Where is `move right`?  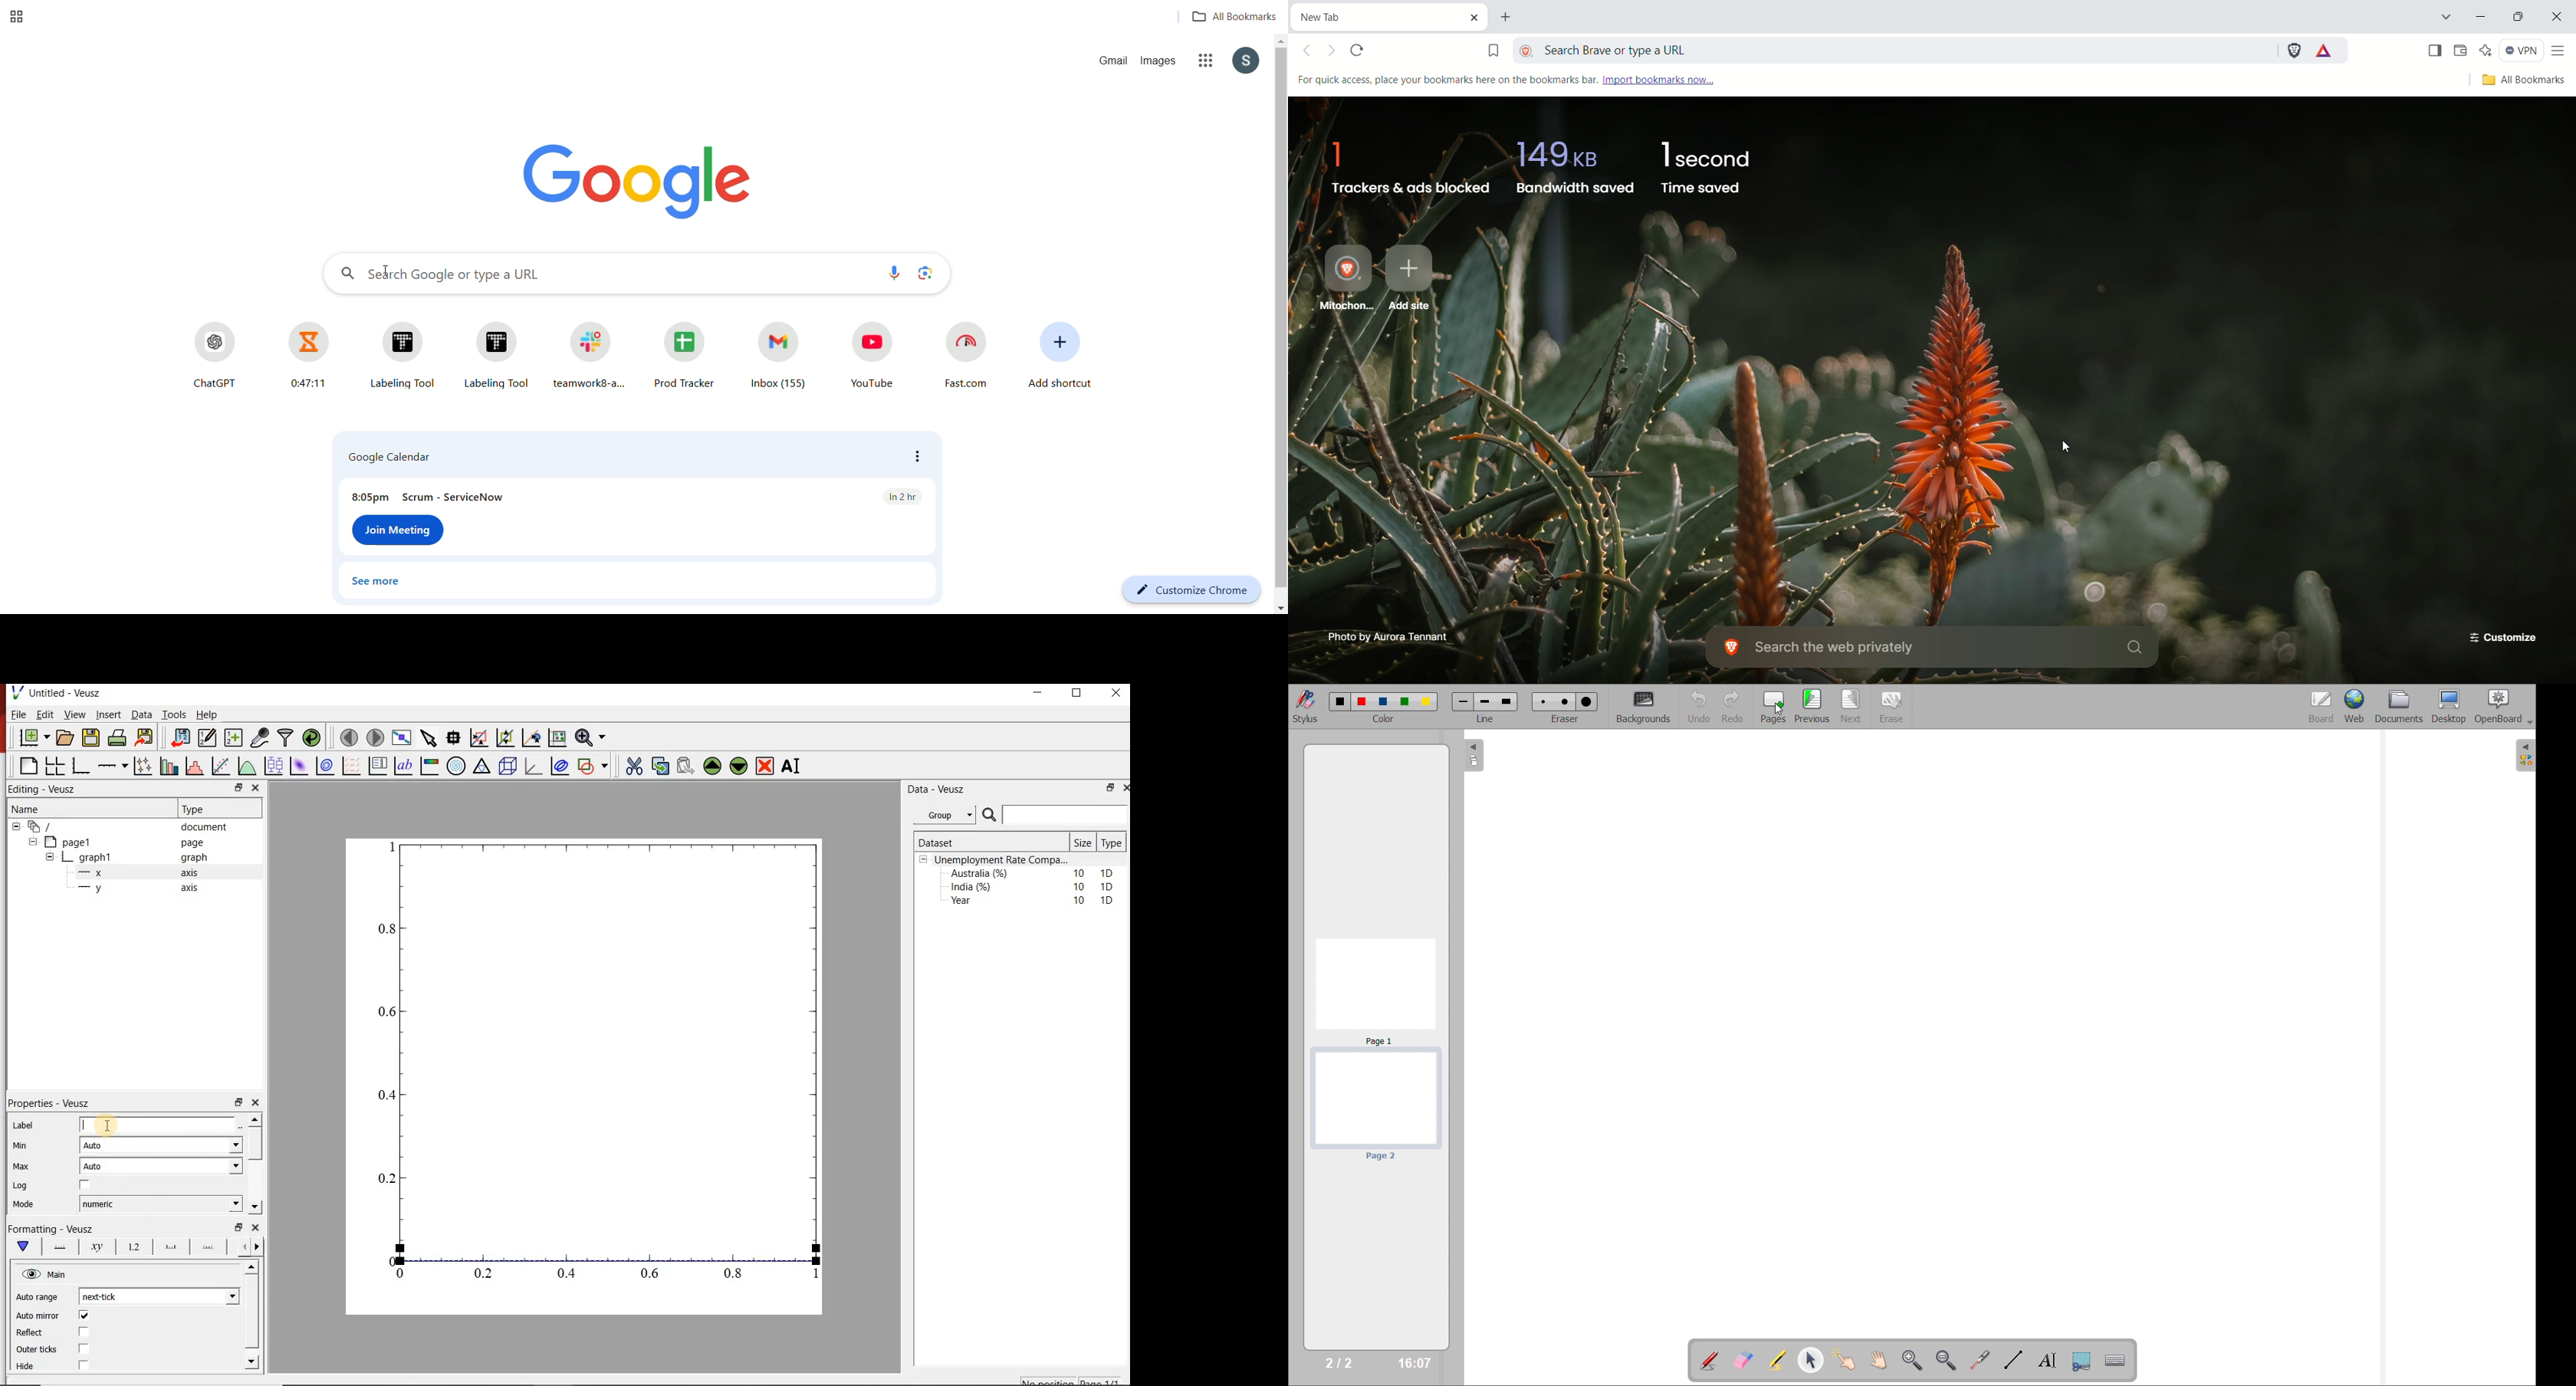
move right is located at coordinates (256, 1247).